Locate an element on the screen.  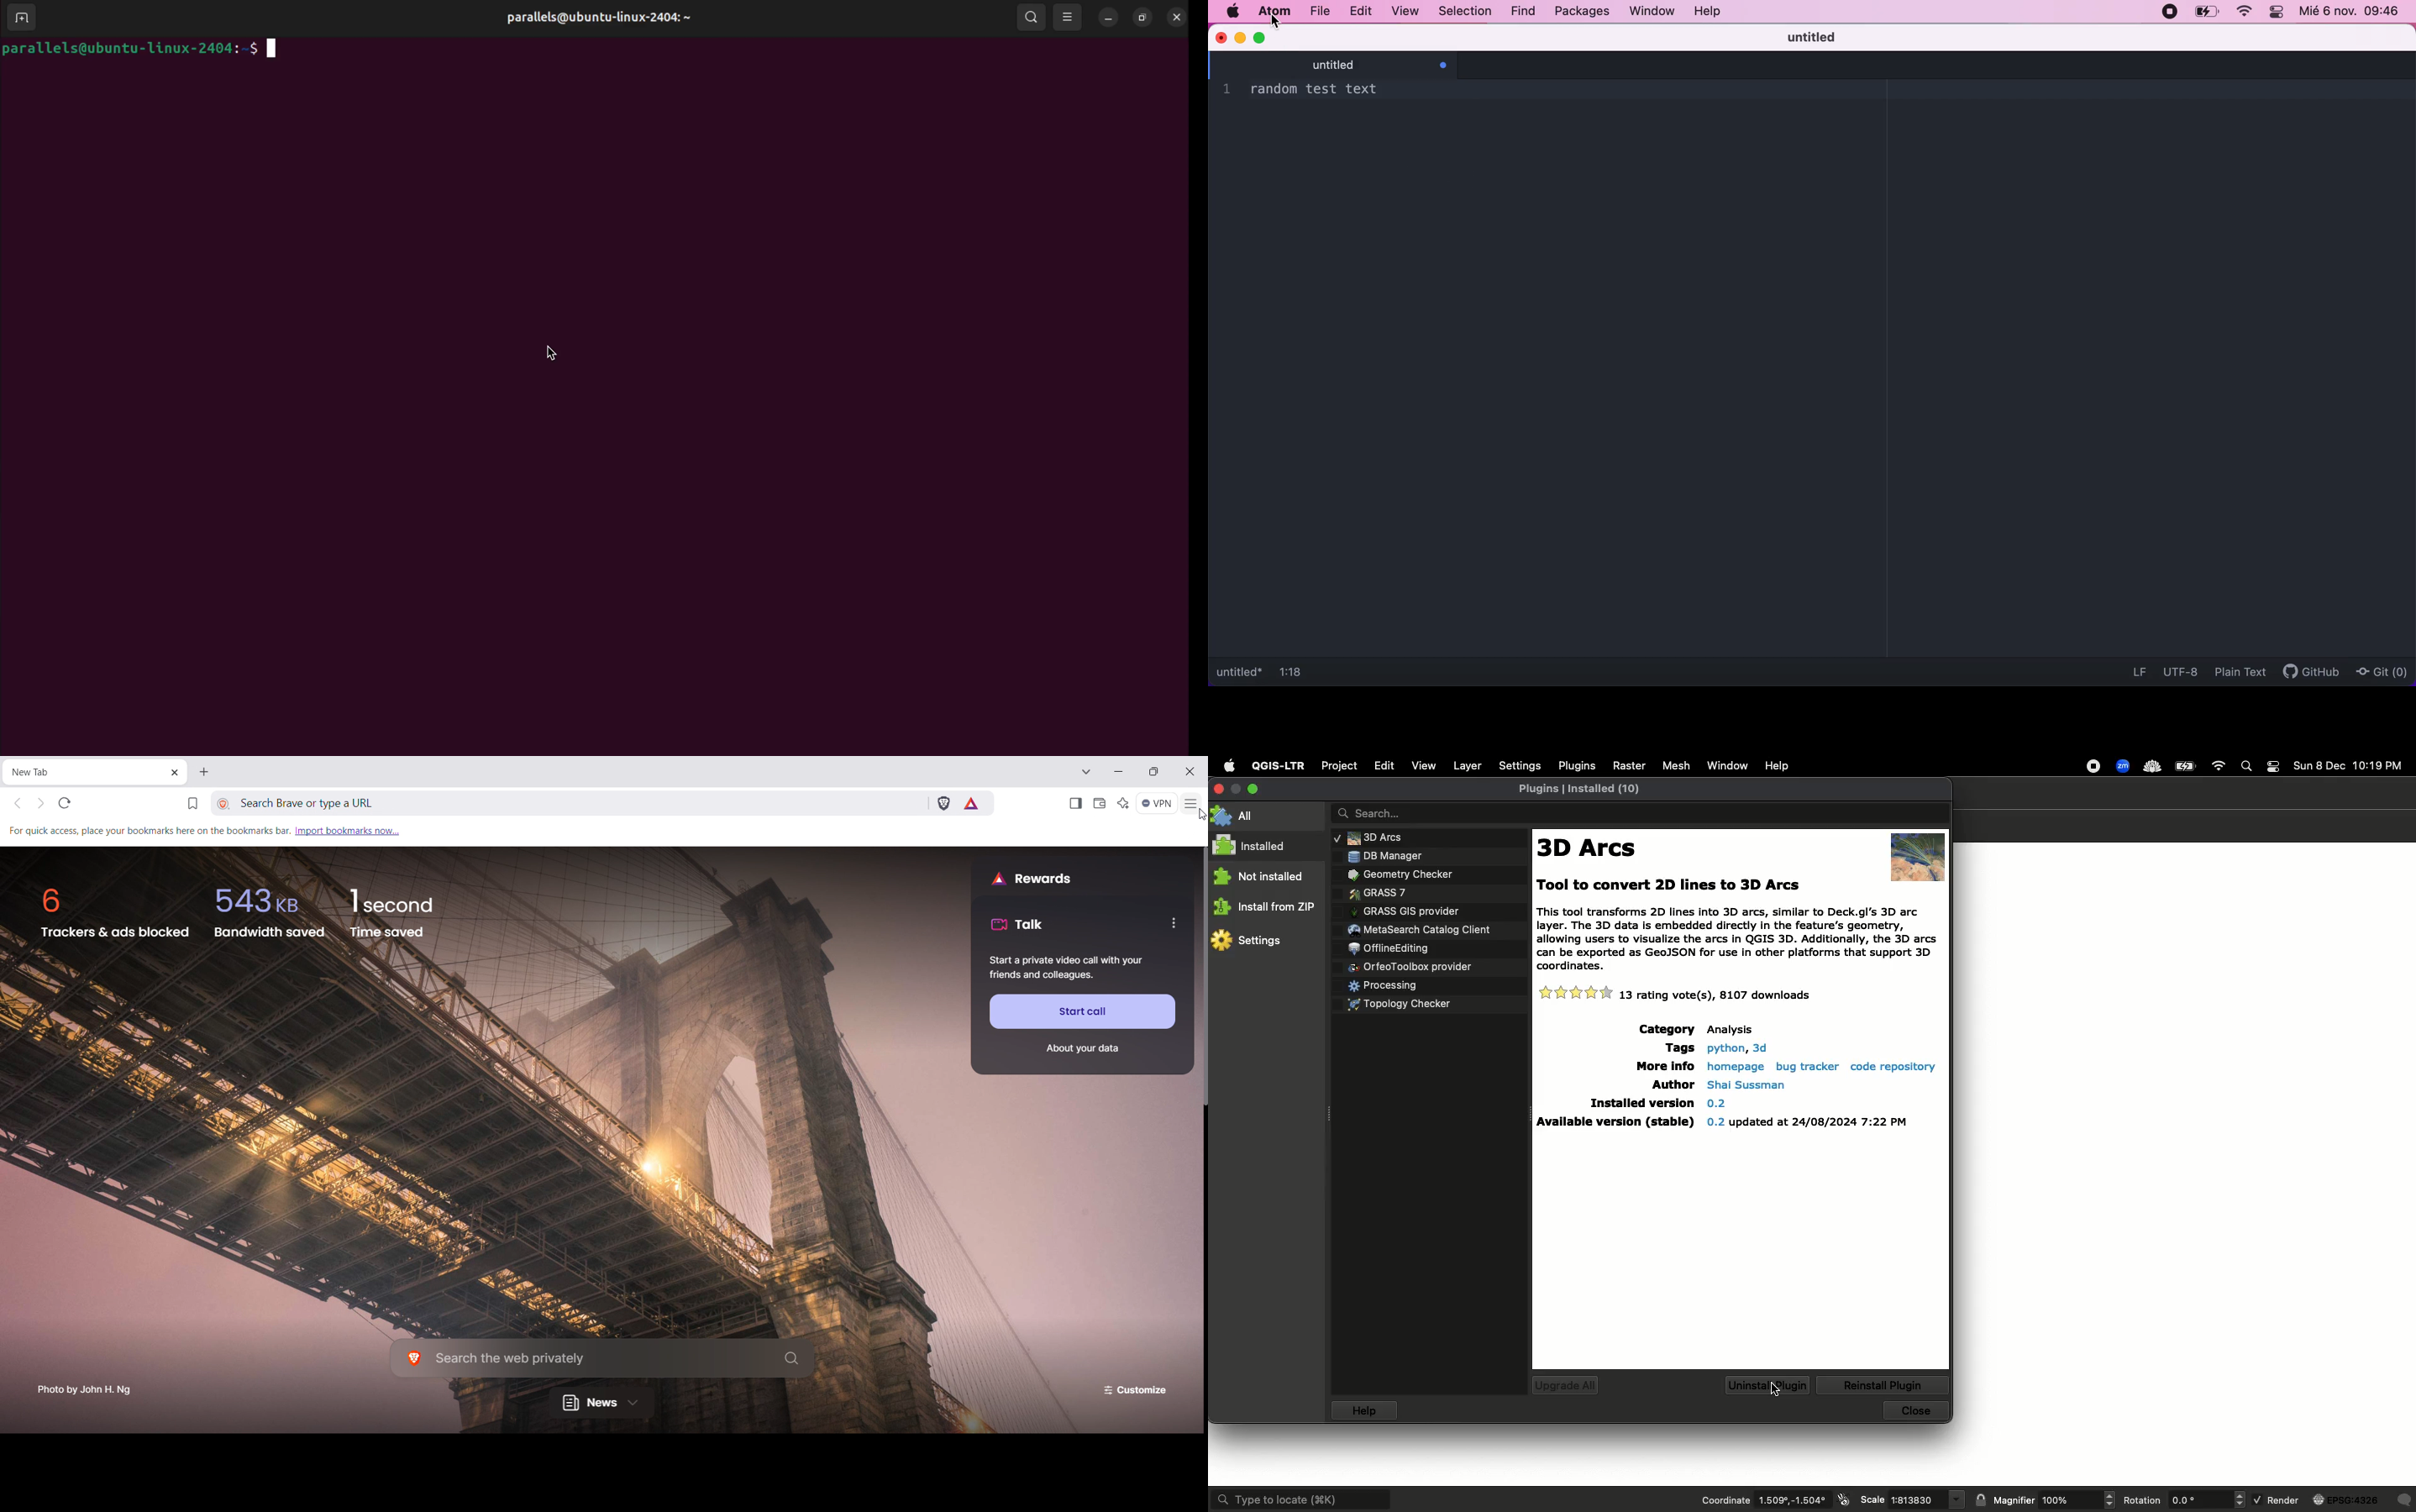
minimize is located at coordinates (1107, 18).